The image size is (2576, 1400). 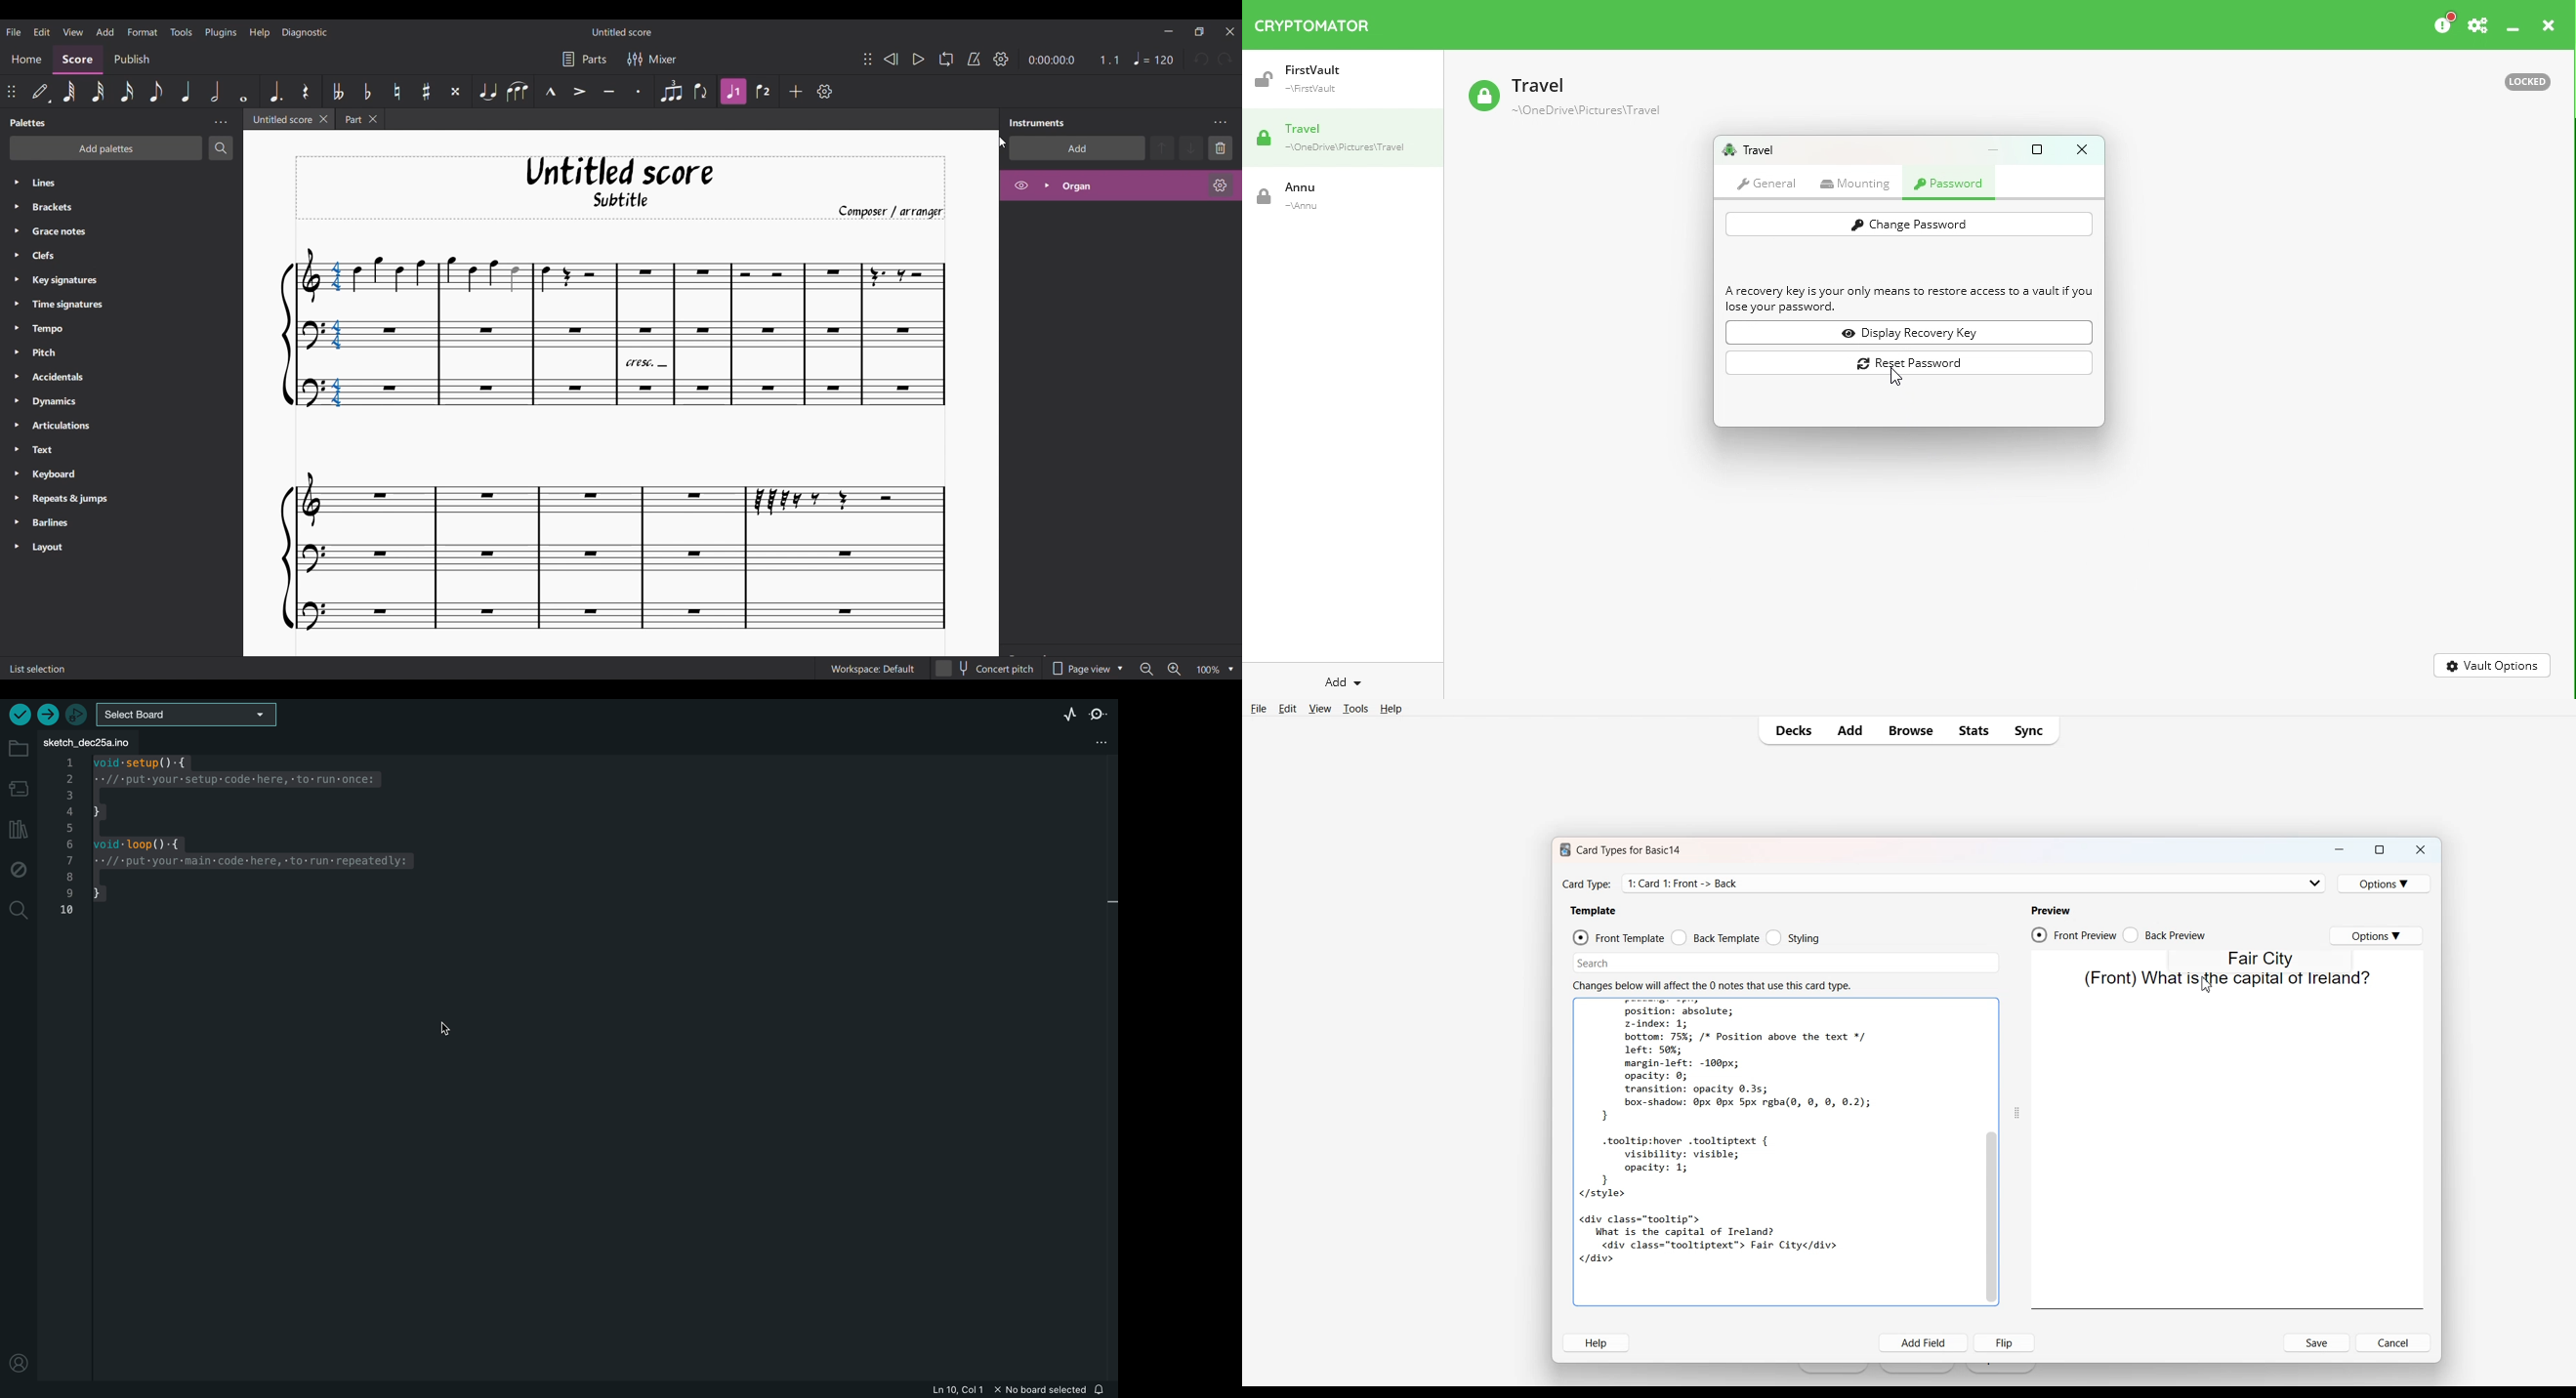 I want to click on Slur, so click(x=518, y=92).